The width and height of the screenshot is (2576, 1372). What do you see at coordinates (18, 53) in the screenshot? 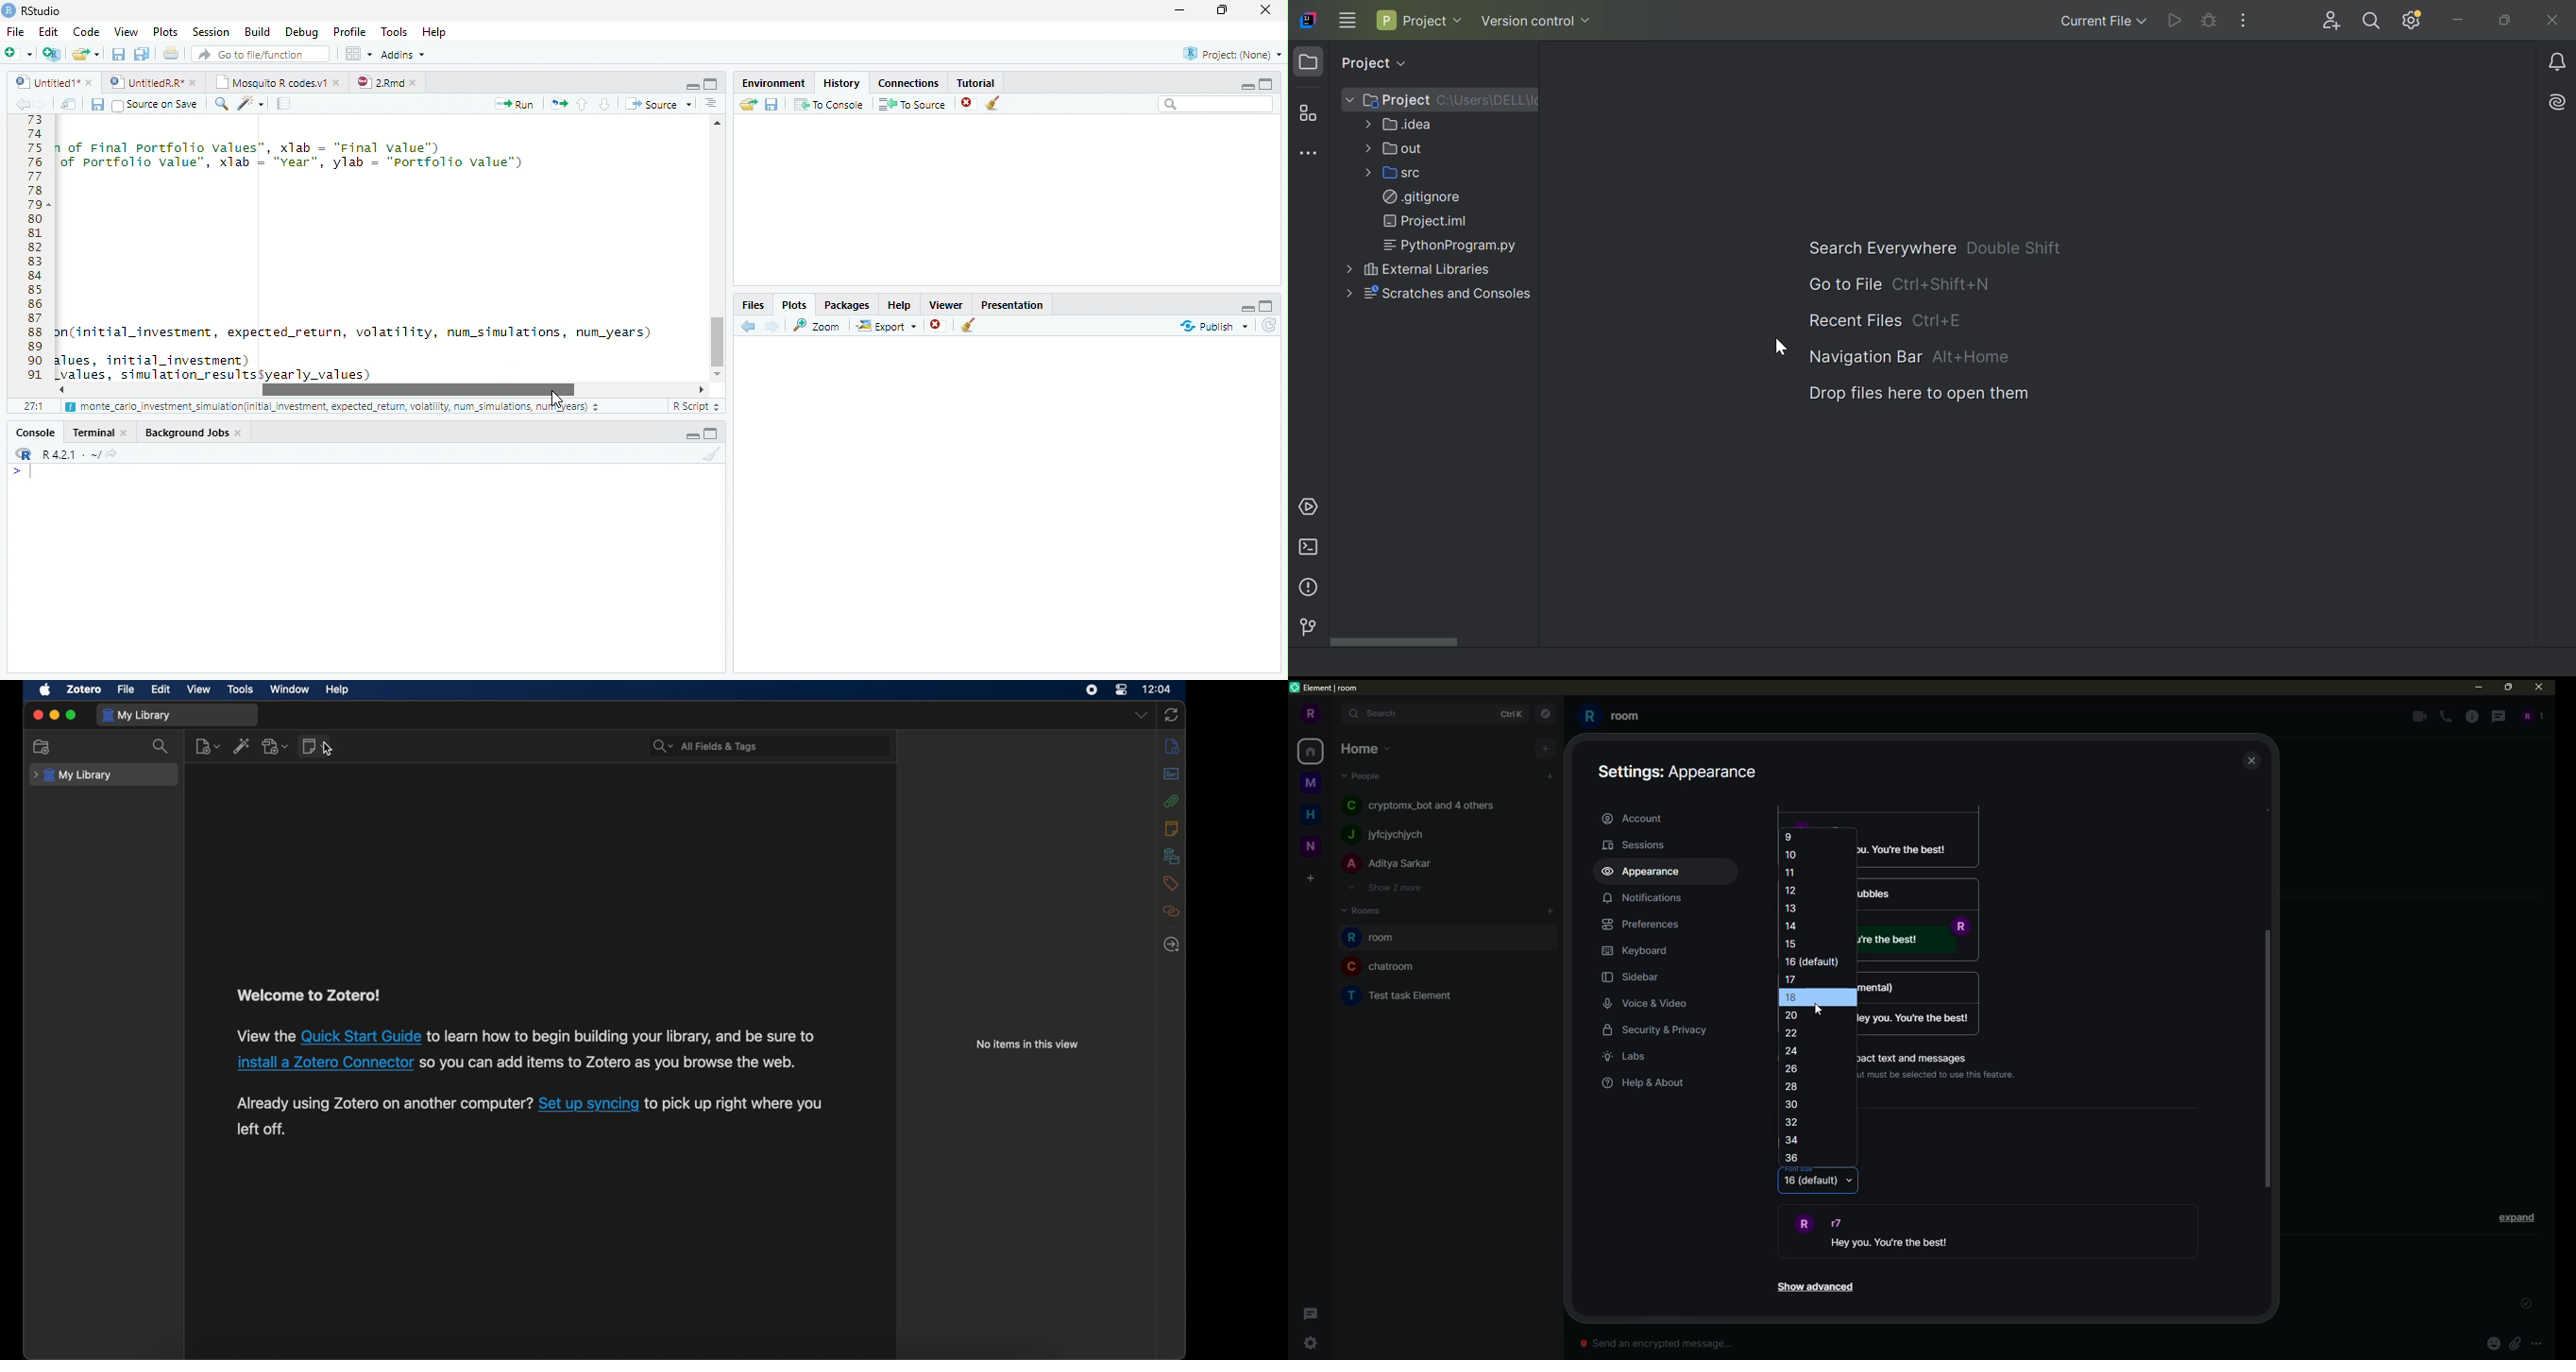
I see `Open new file` at bounding box center [18, 53].